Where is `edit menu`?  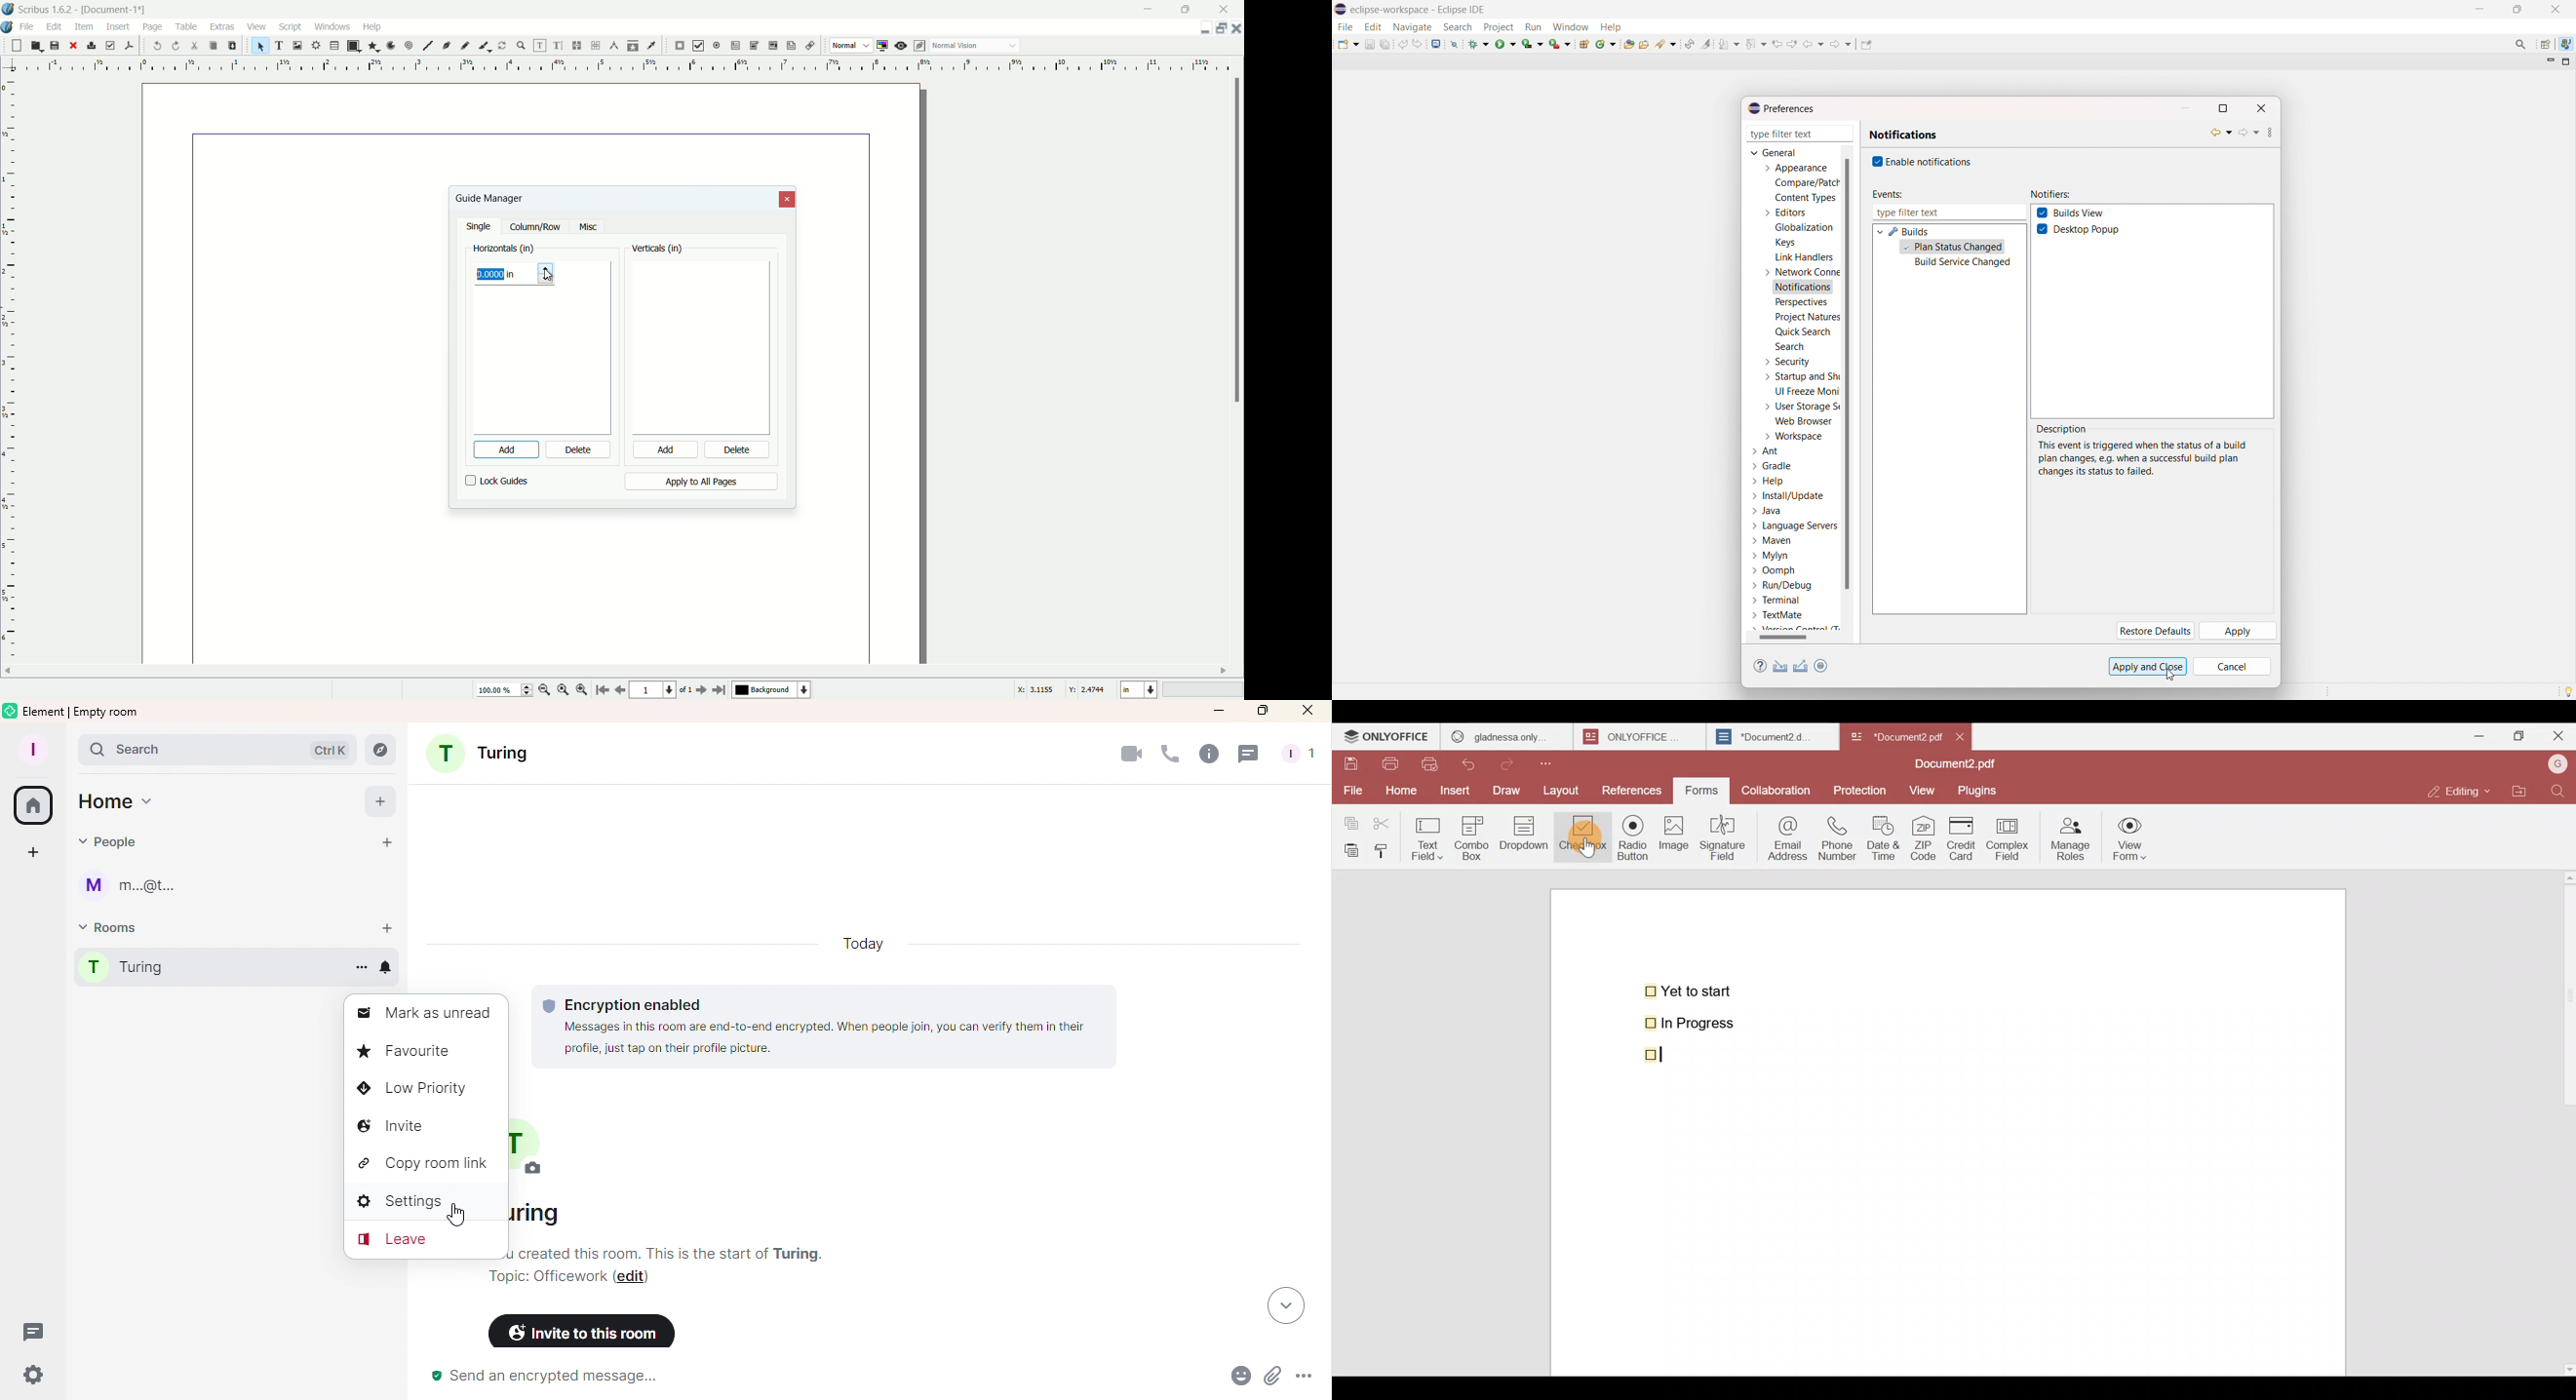
edit menu is located at coordinates (56, 26).